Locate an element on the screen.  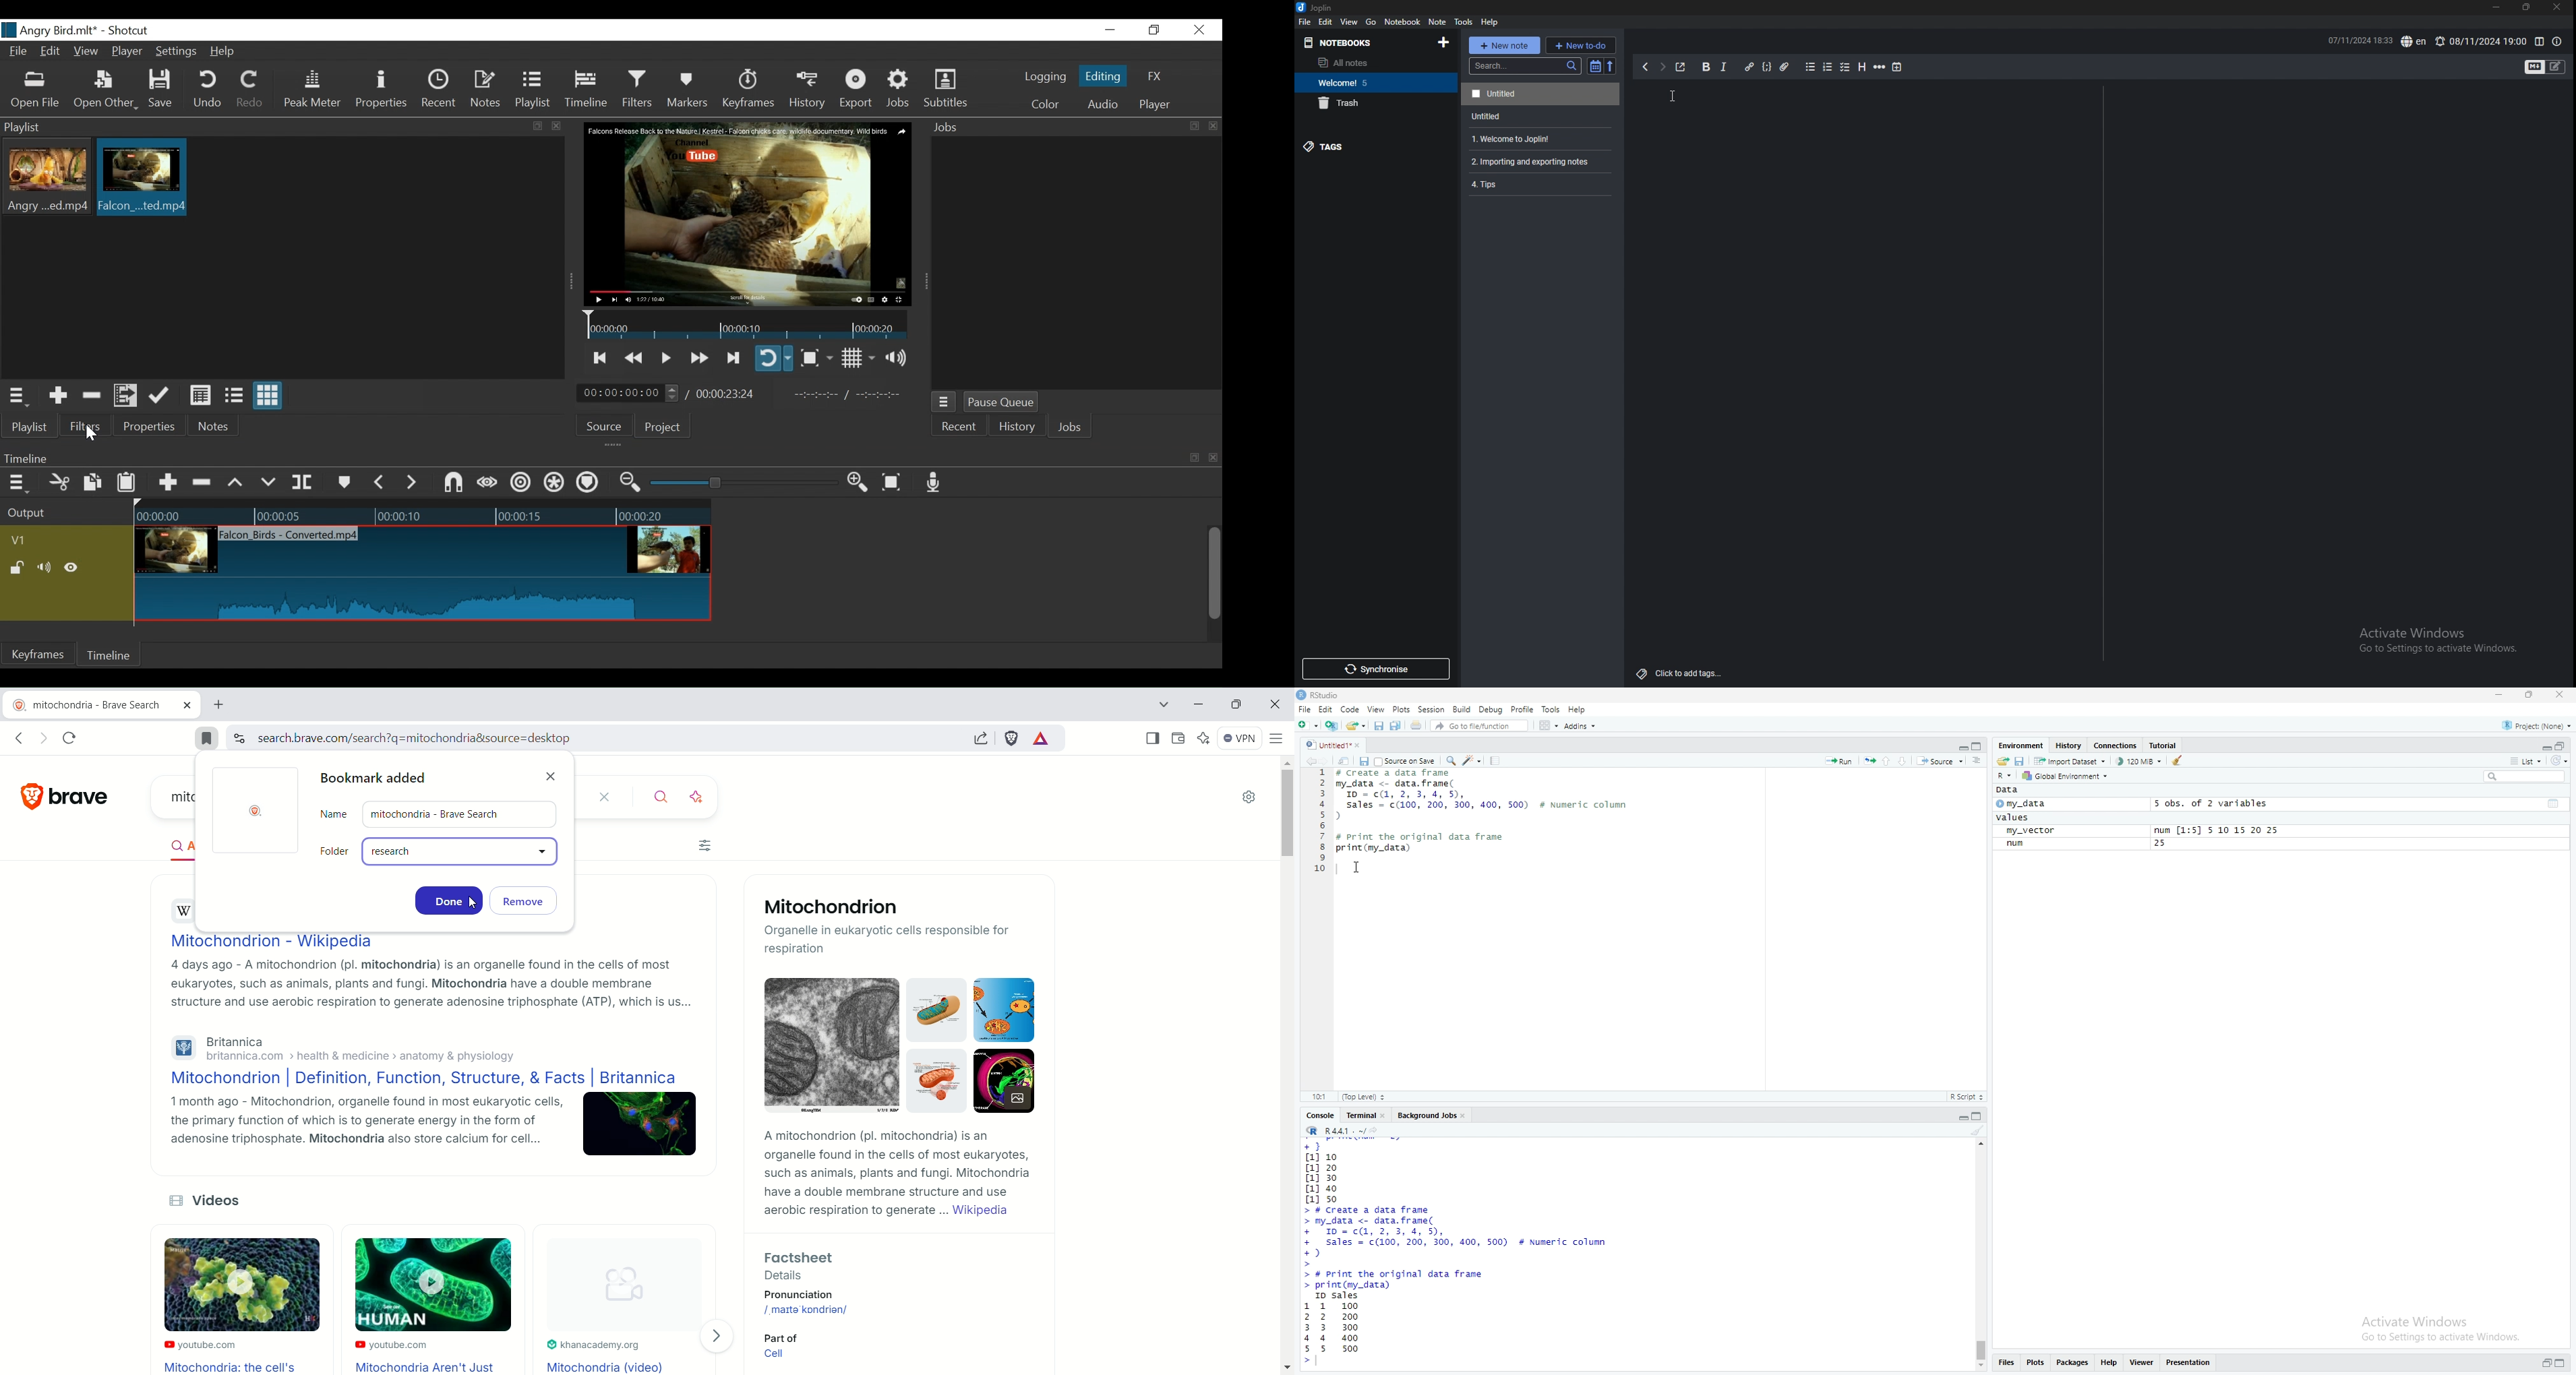
minimize is located at coordinates (2501, 696).